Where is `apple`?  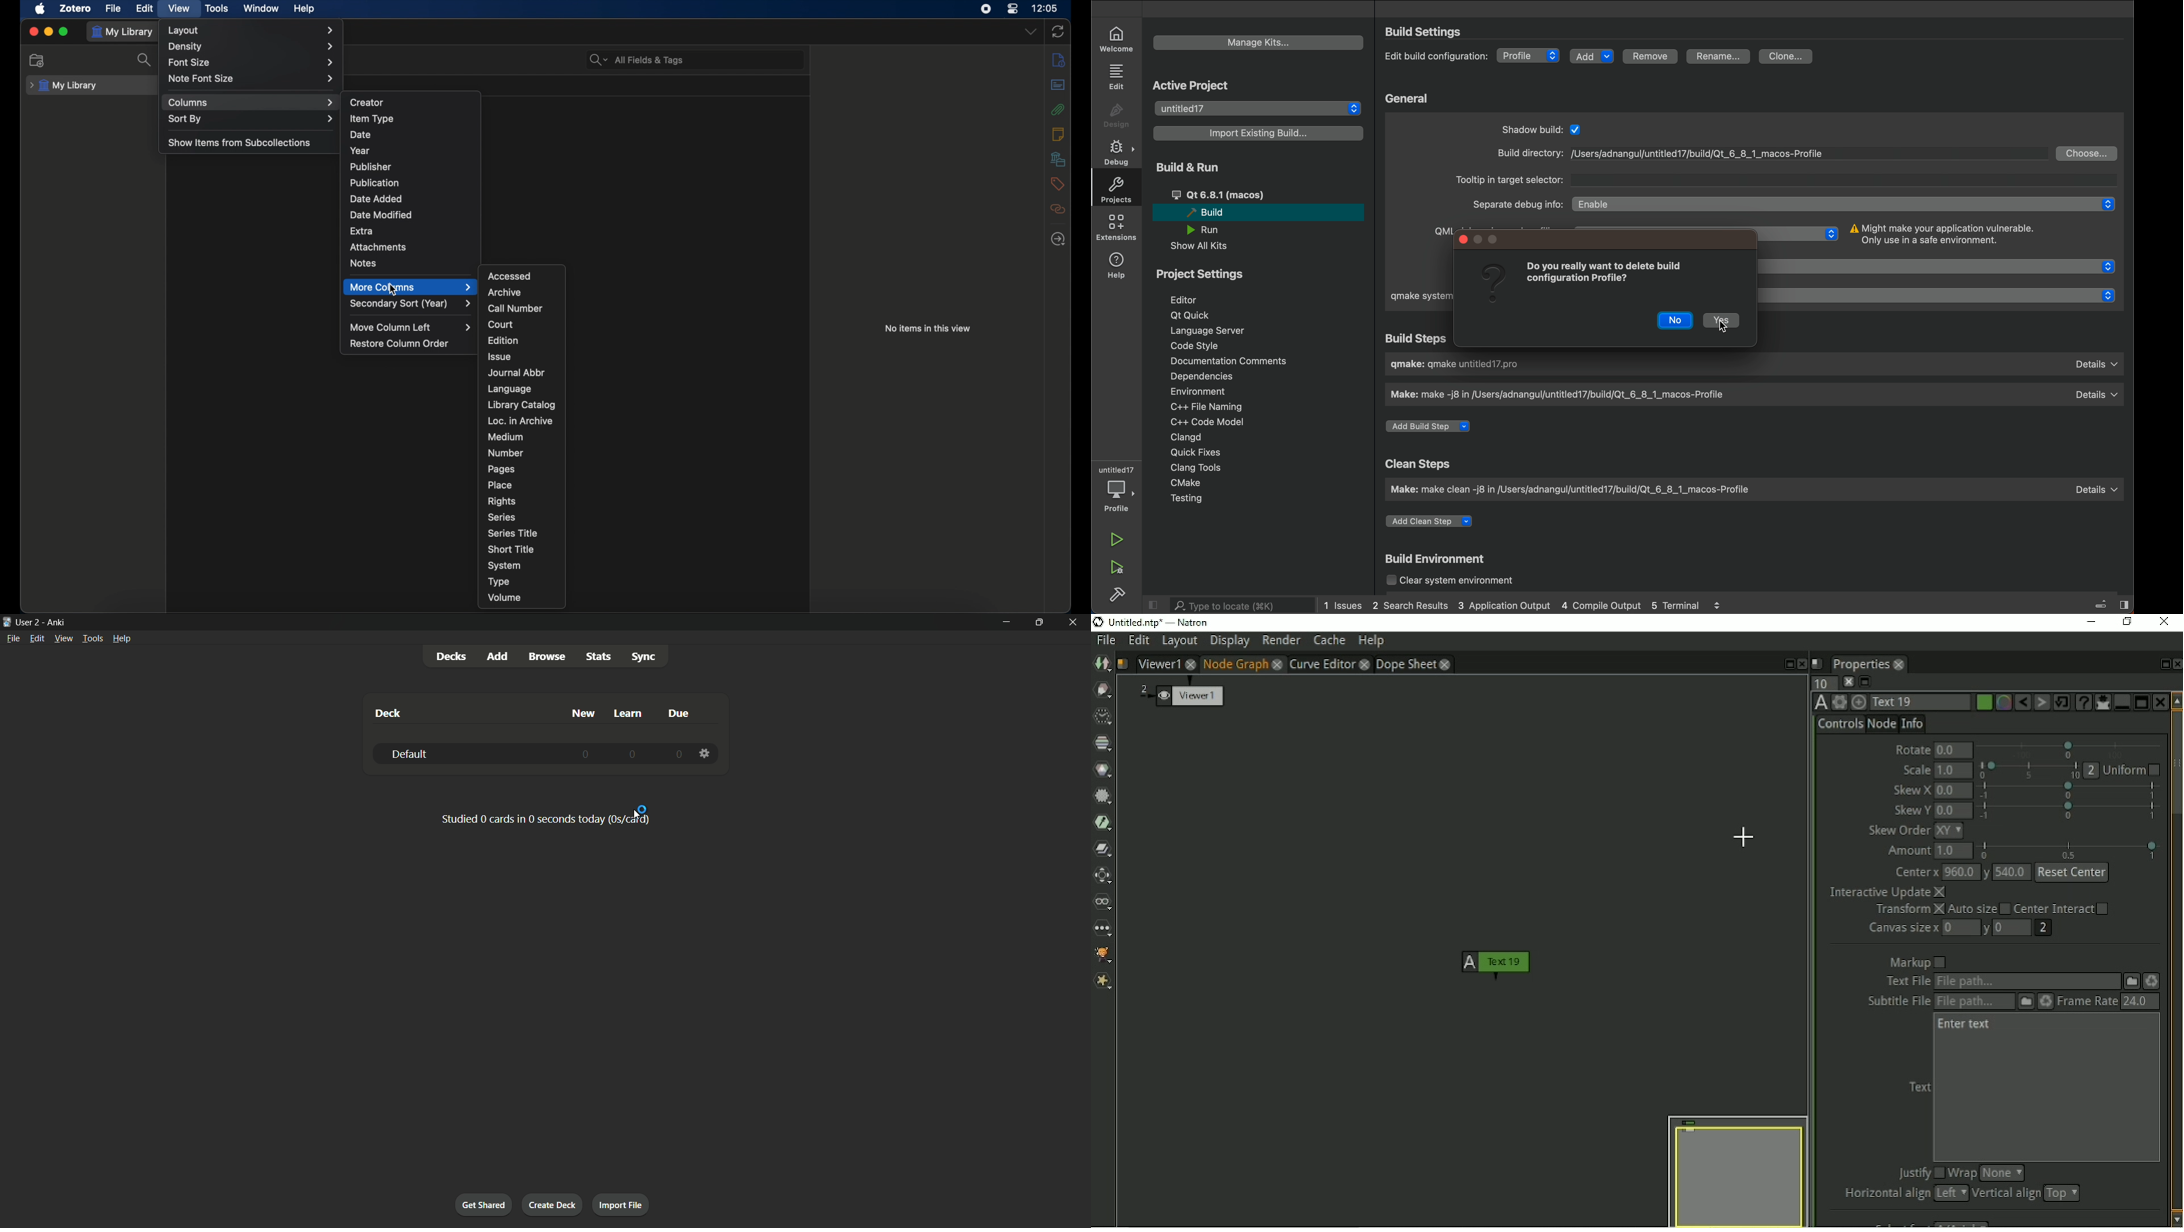 apple is located at coordinates (41, 9).